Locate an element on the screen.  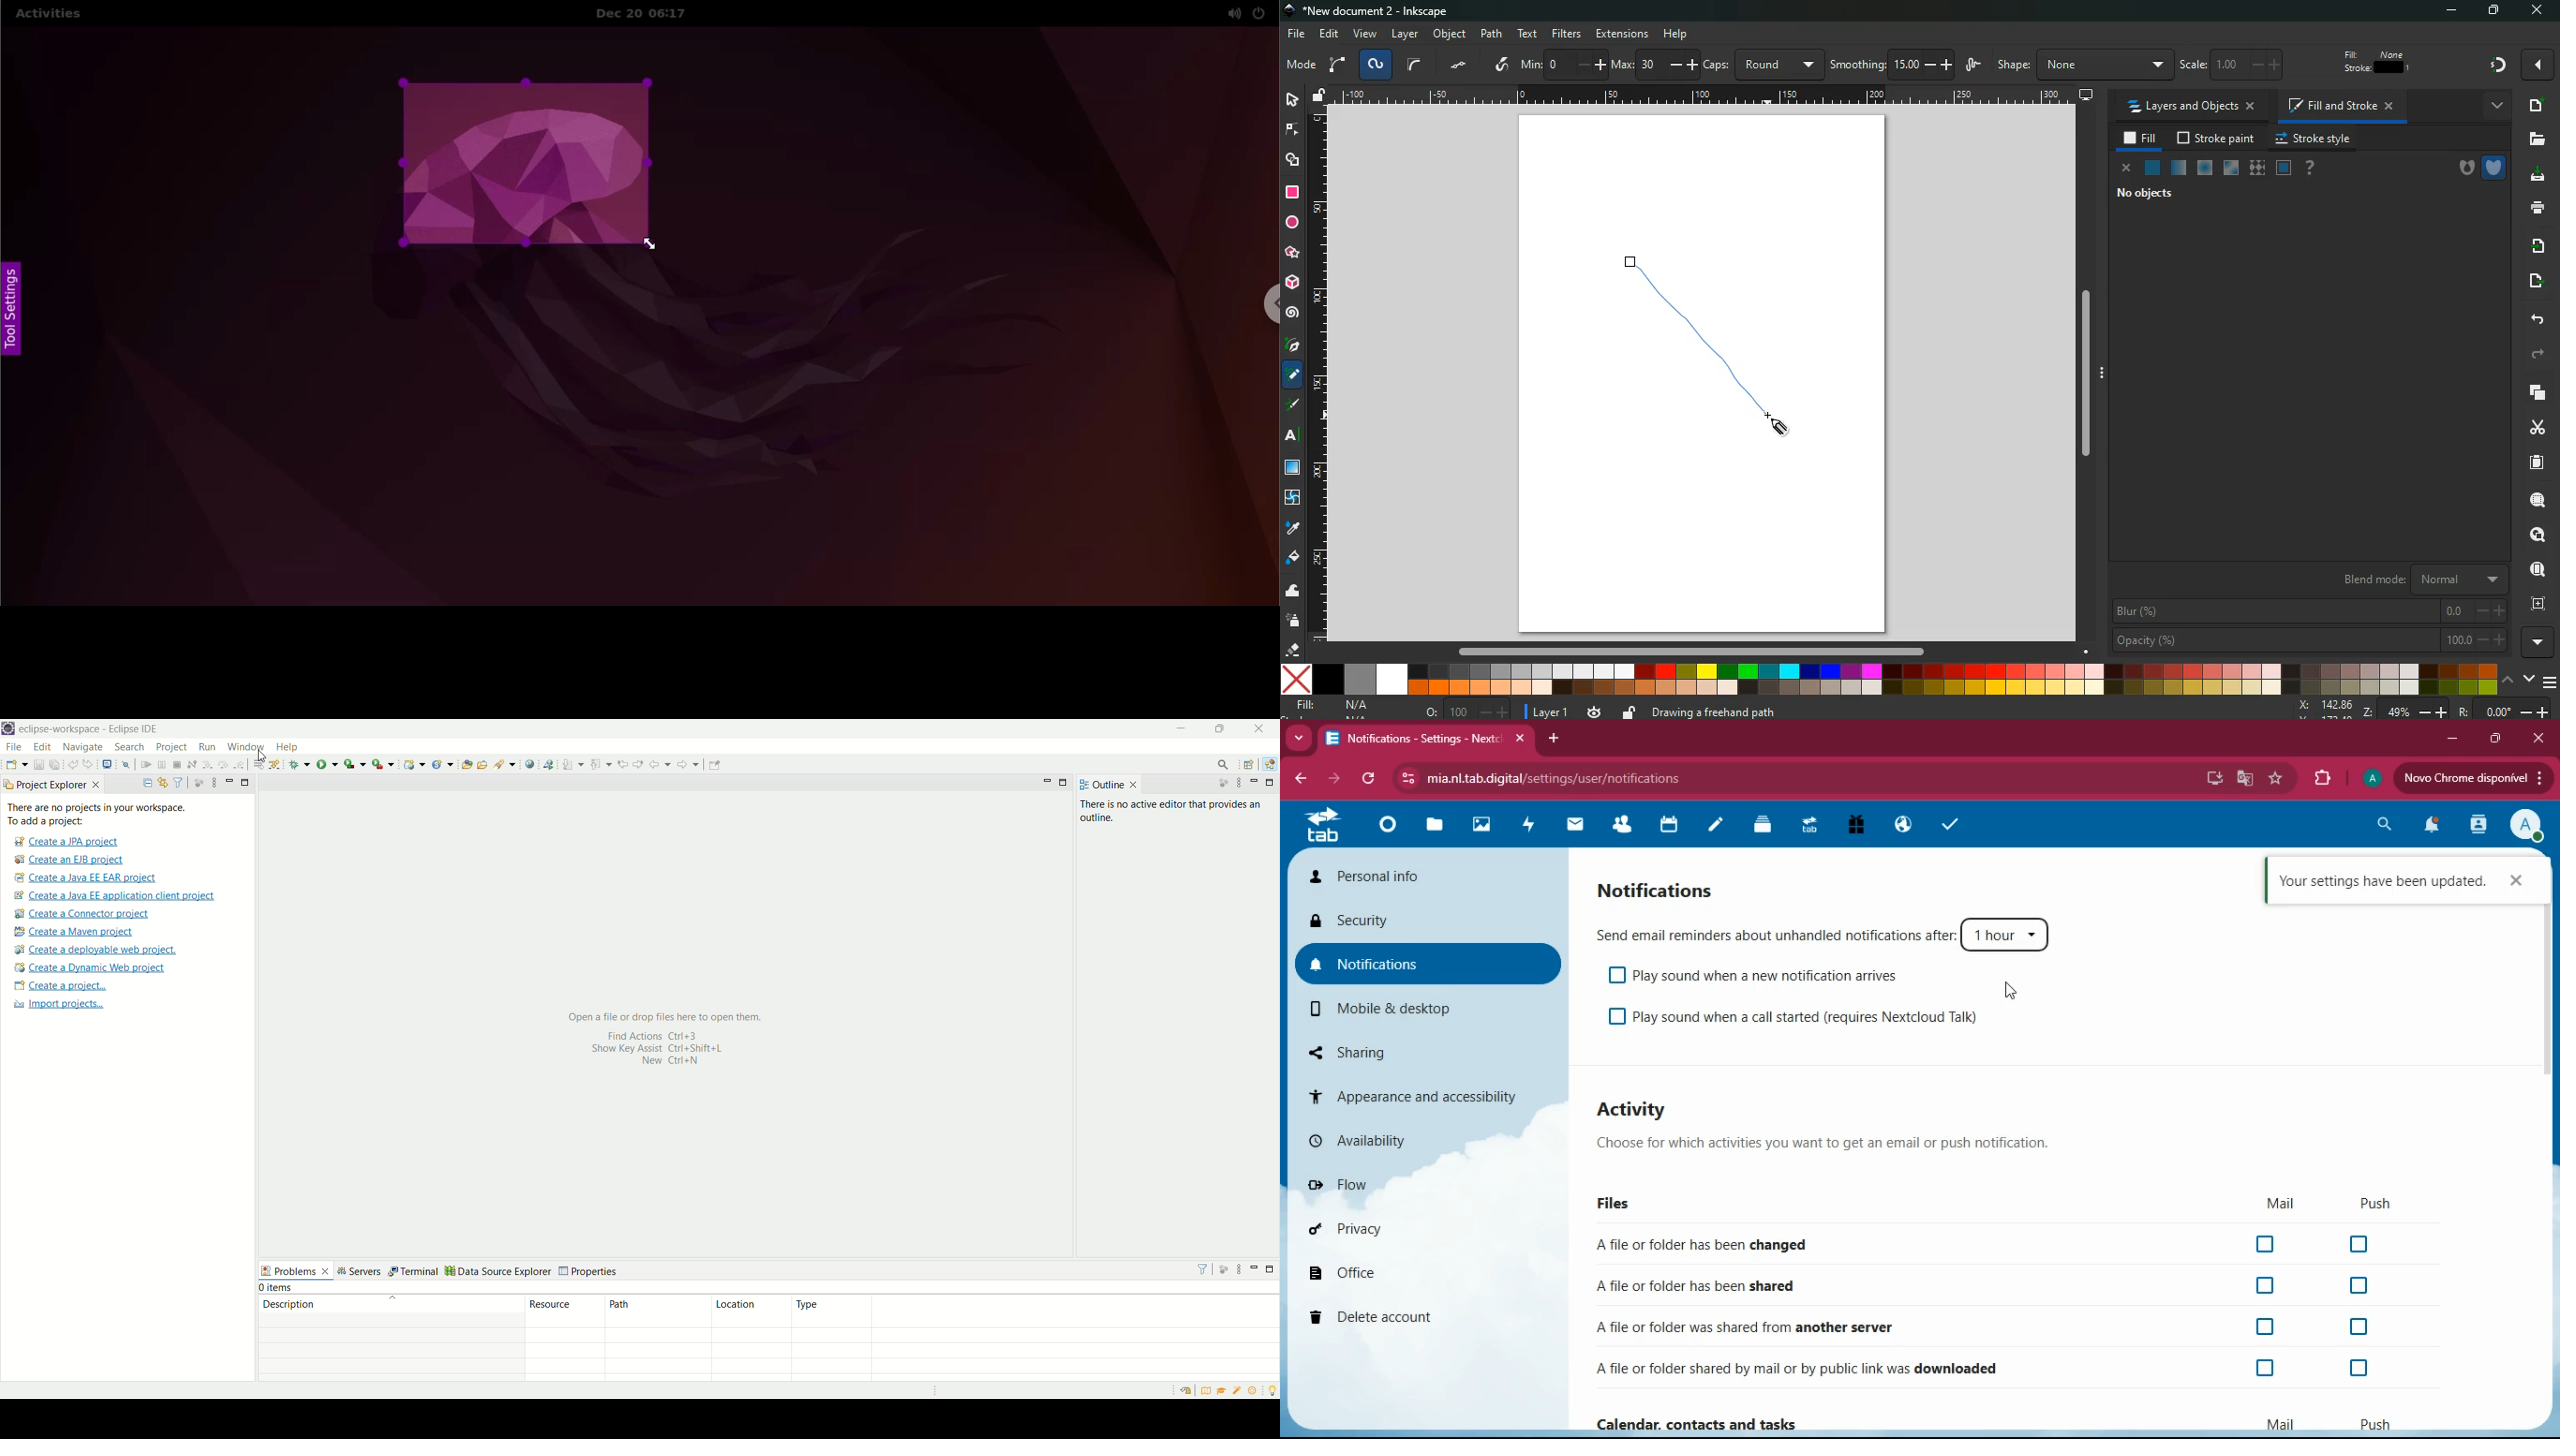
stroke style is located at coordinates (2316, 138).